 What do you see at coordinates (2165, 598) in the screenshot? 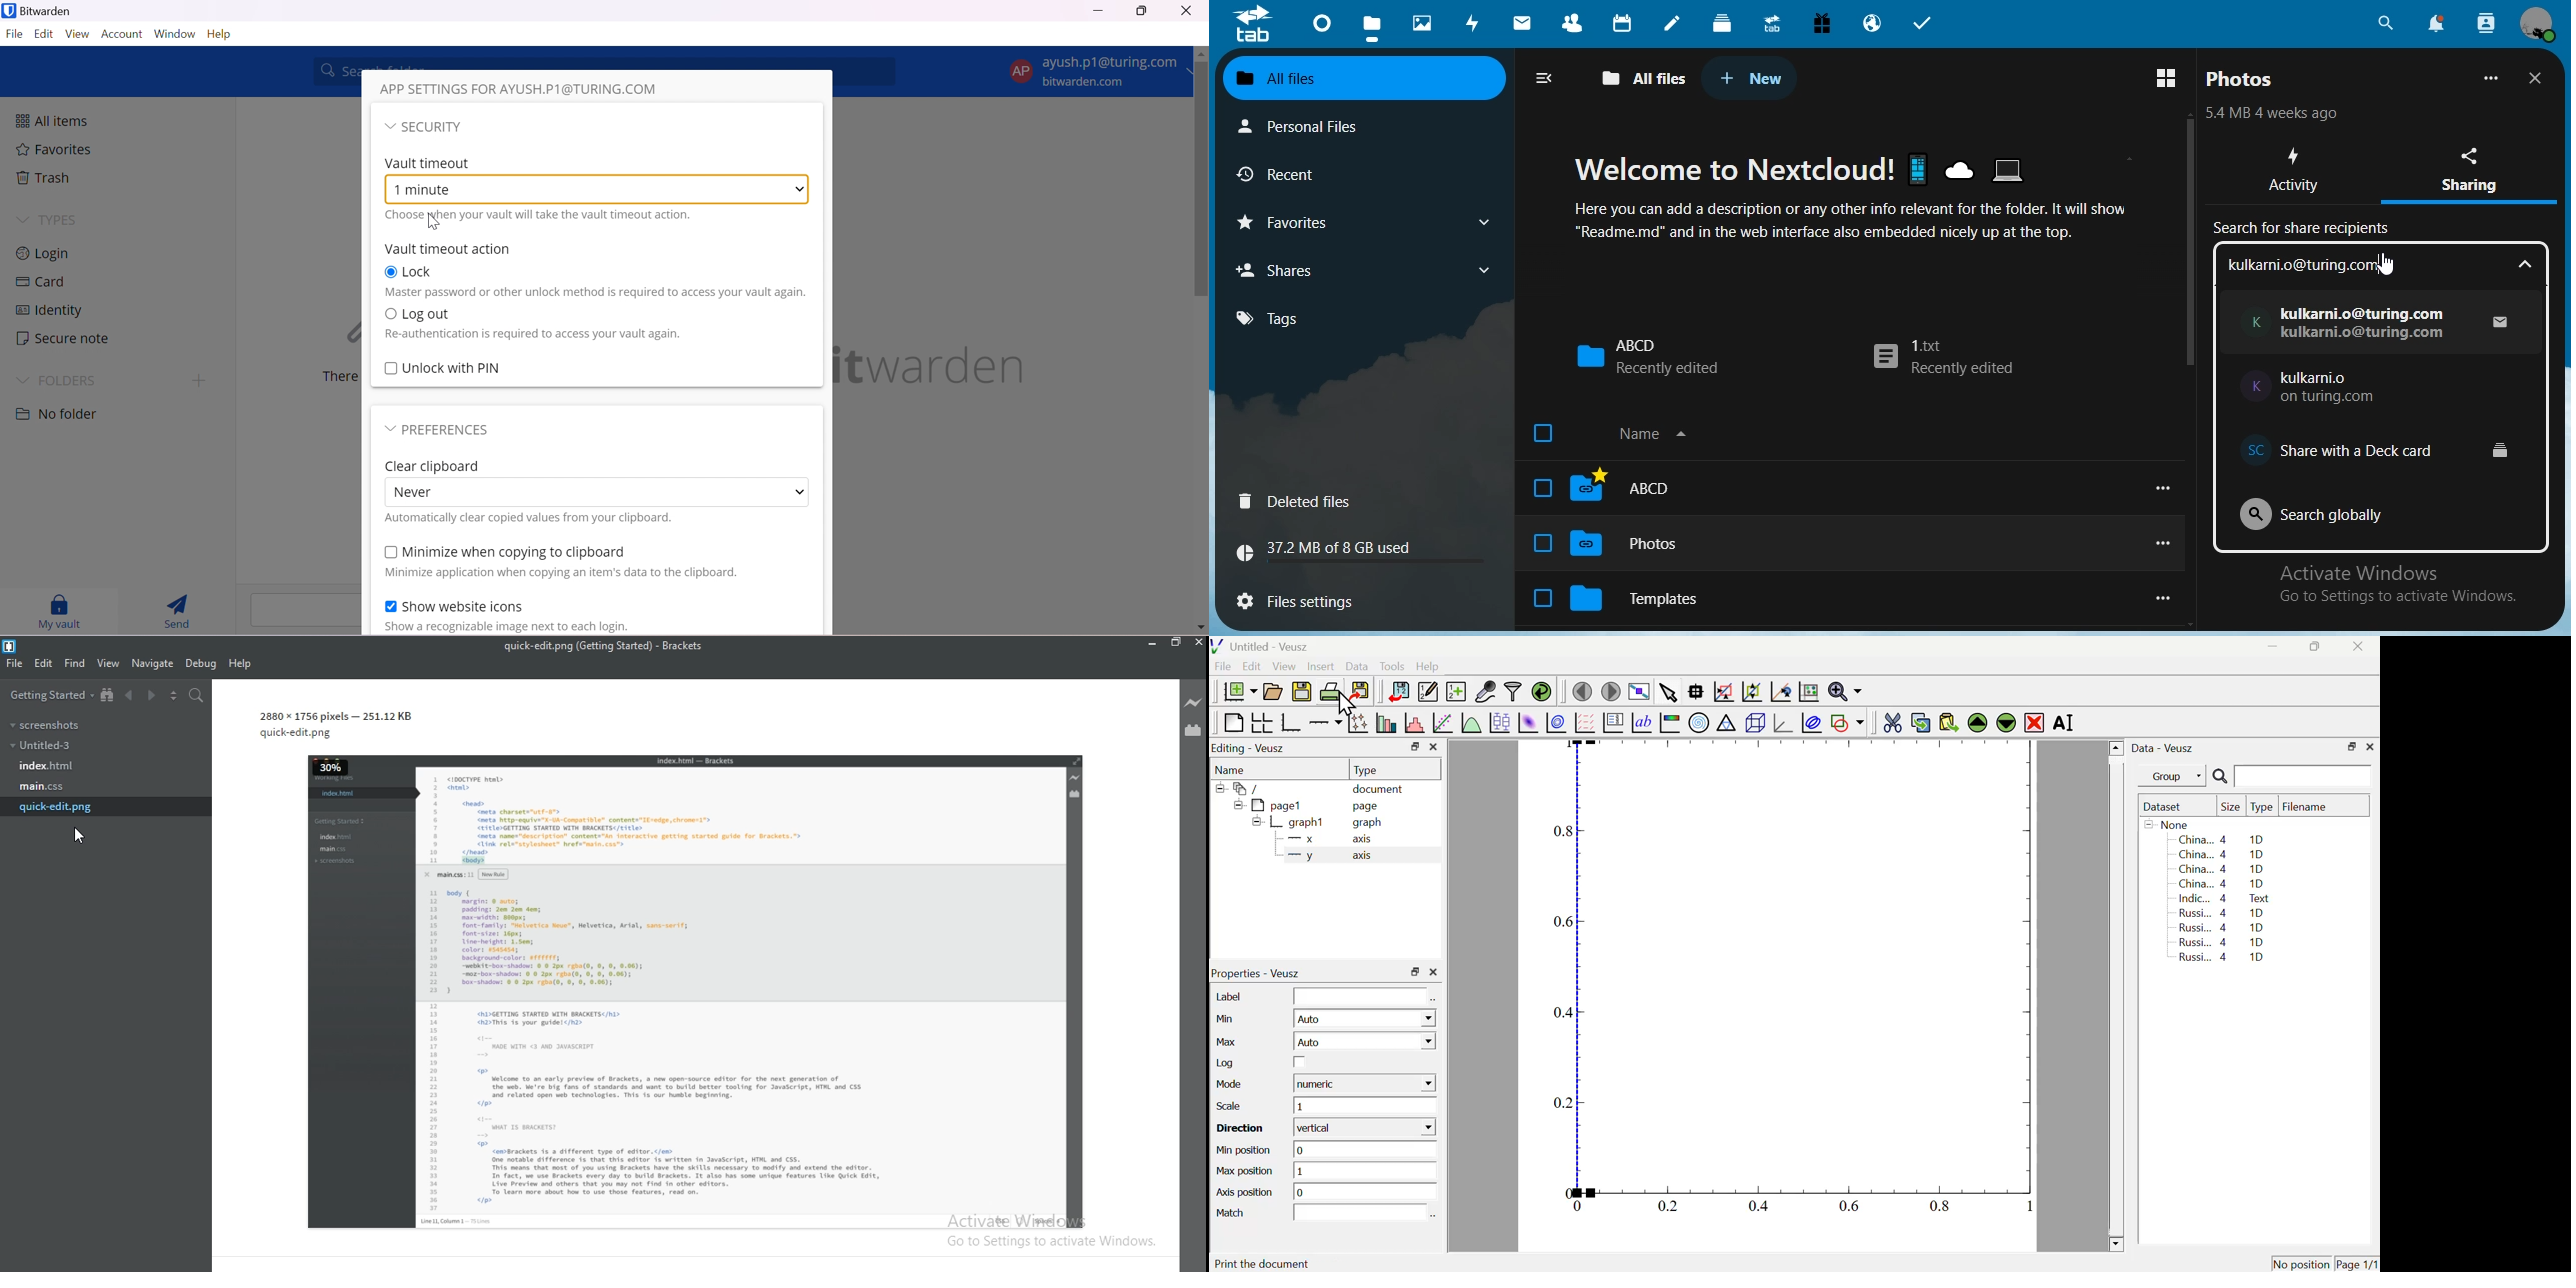
I see `more options` at bounding box center [2165, 598].